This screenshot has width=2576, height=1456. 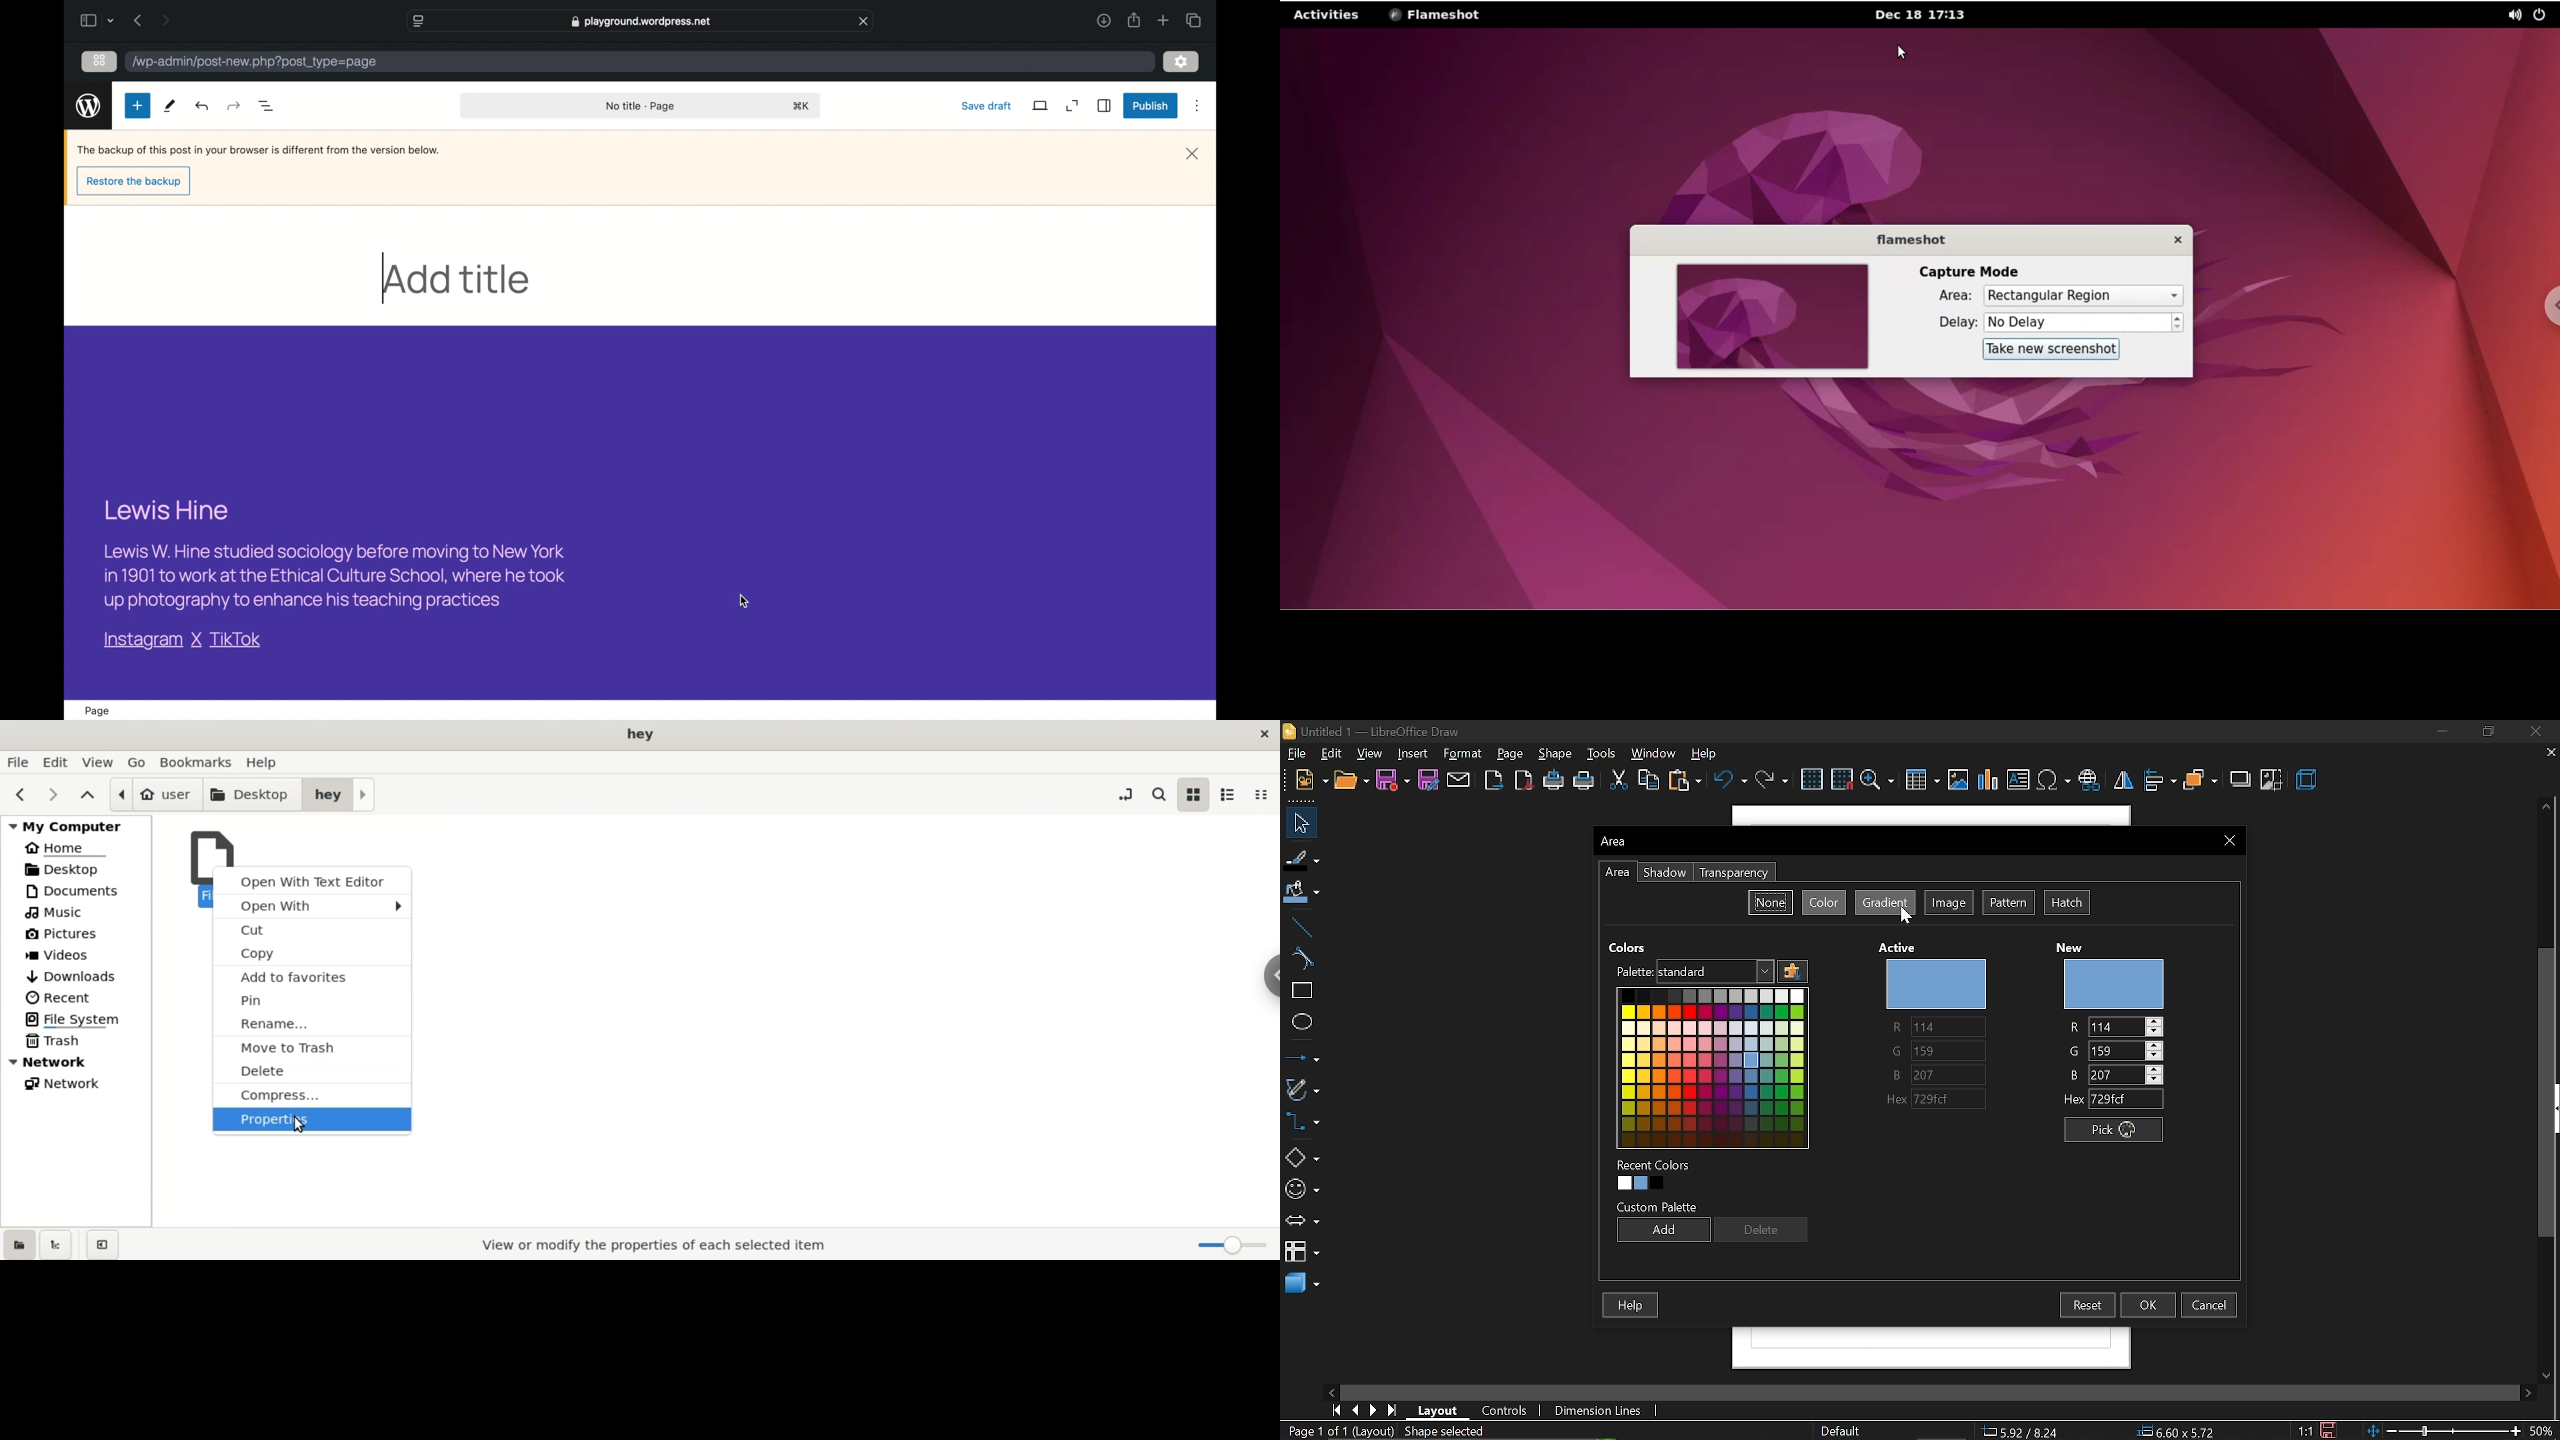 What do you see at coordinates (1301, 1190) in the screenshot?
I see `symbol shapes` at bounding box center [1301, 1190].